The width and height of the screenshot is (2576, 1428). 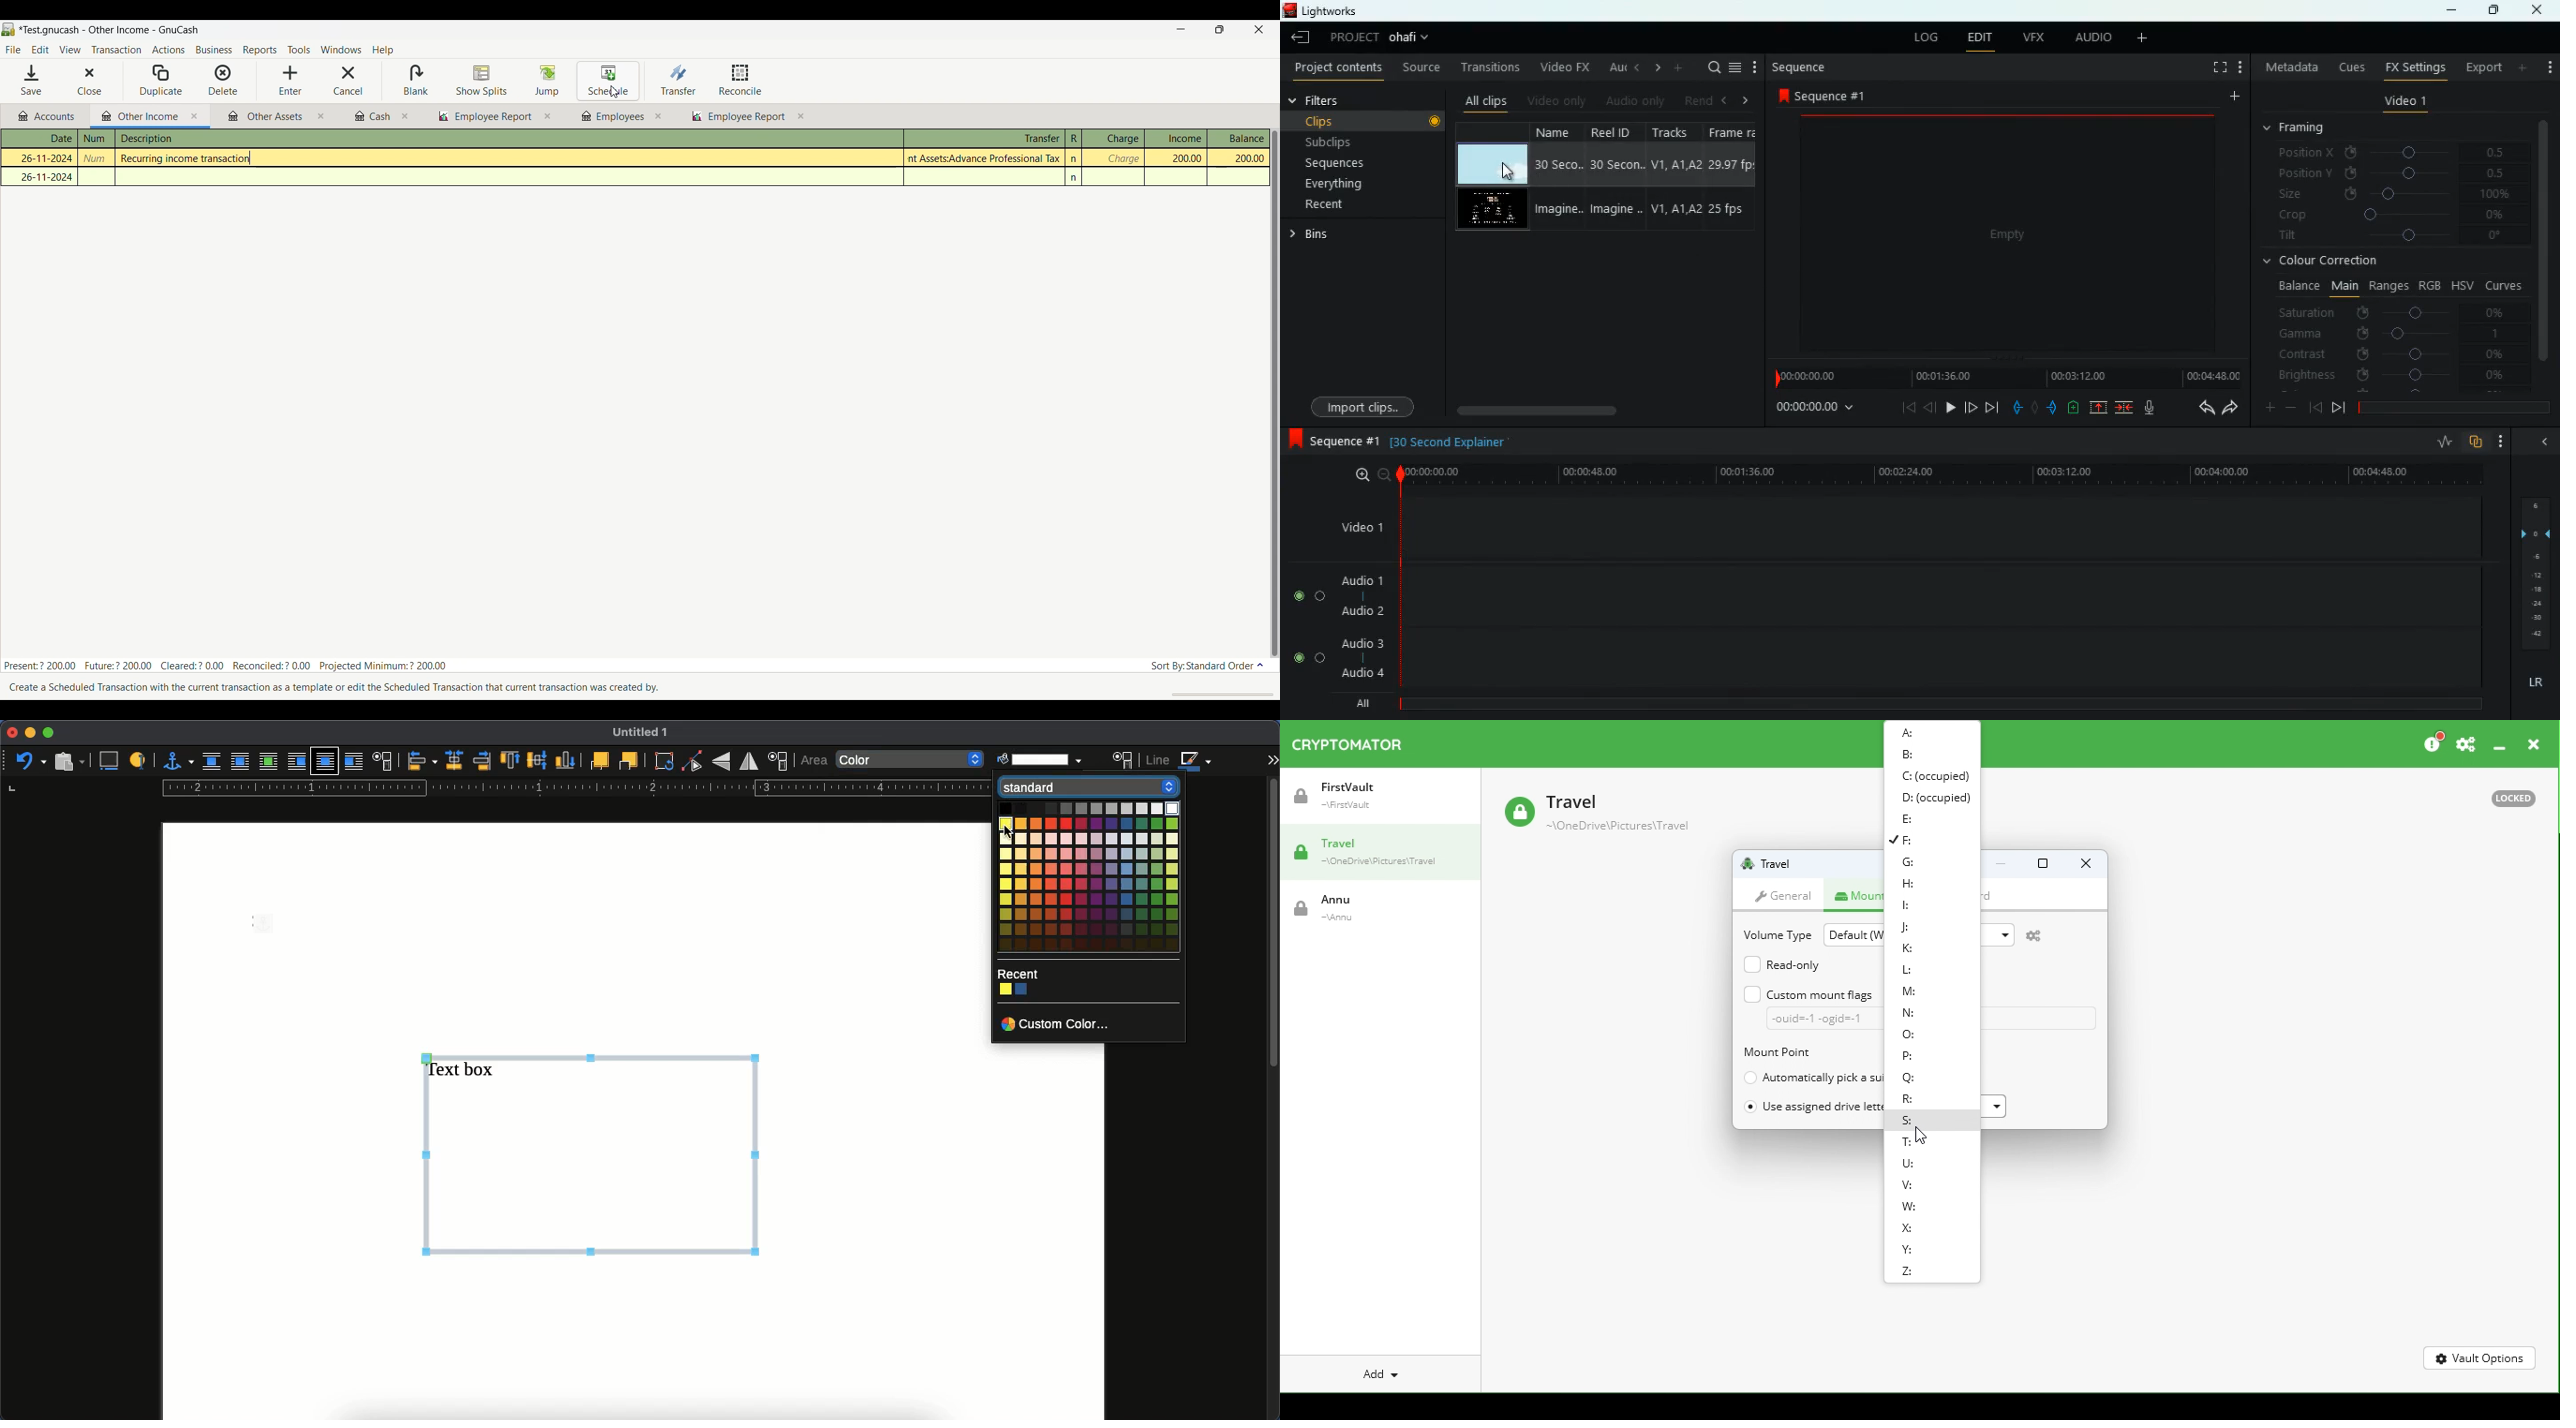 What do you see at coordinates (1358, 578) in the screenshot?
I see `audio 1` at bounding box center [1358, 578].